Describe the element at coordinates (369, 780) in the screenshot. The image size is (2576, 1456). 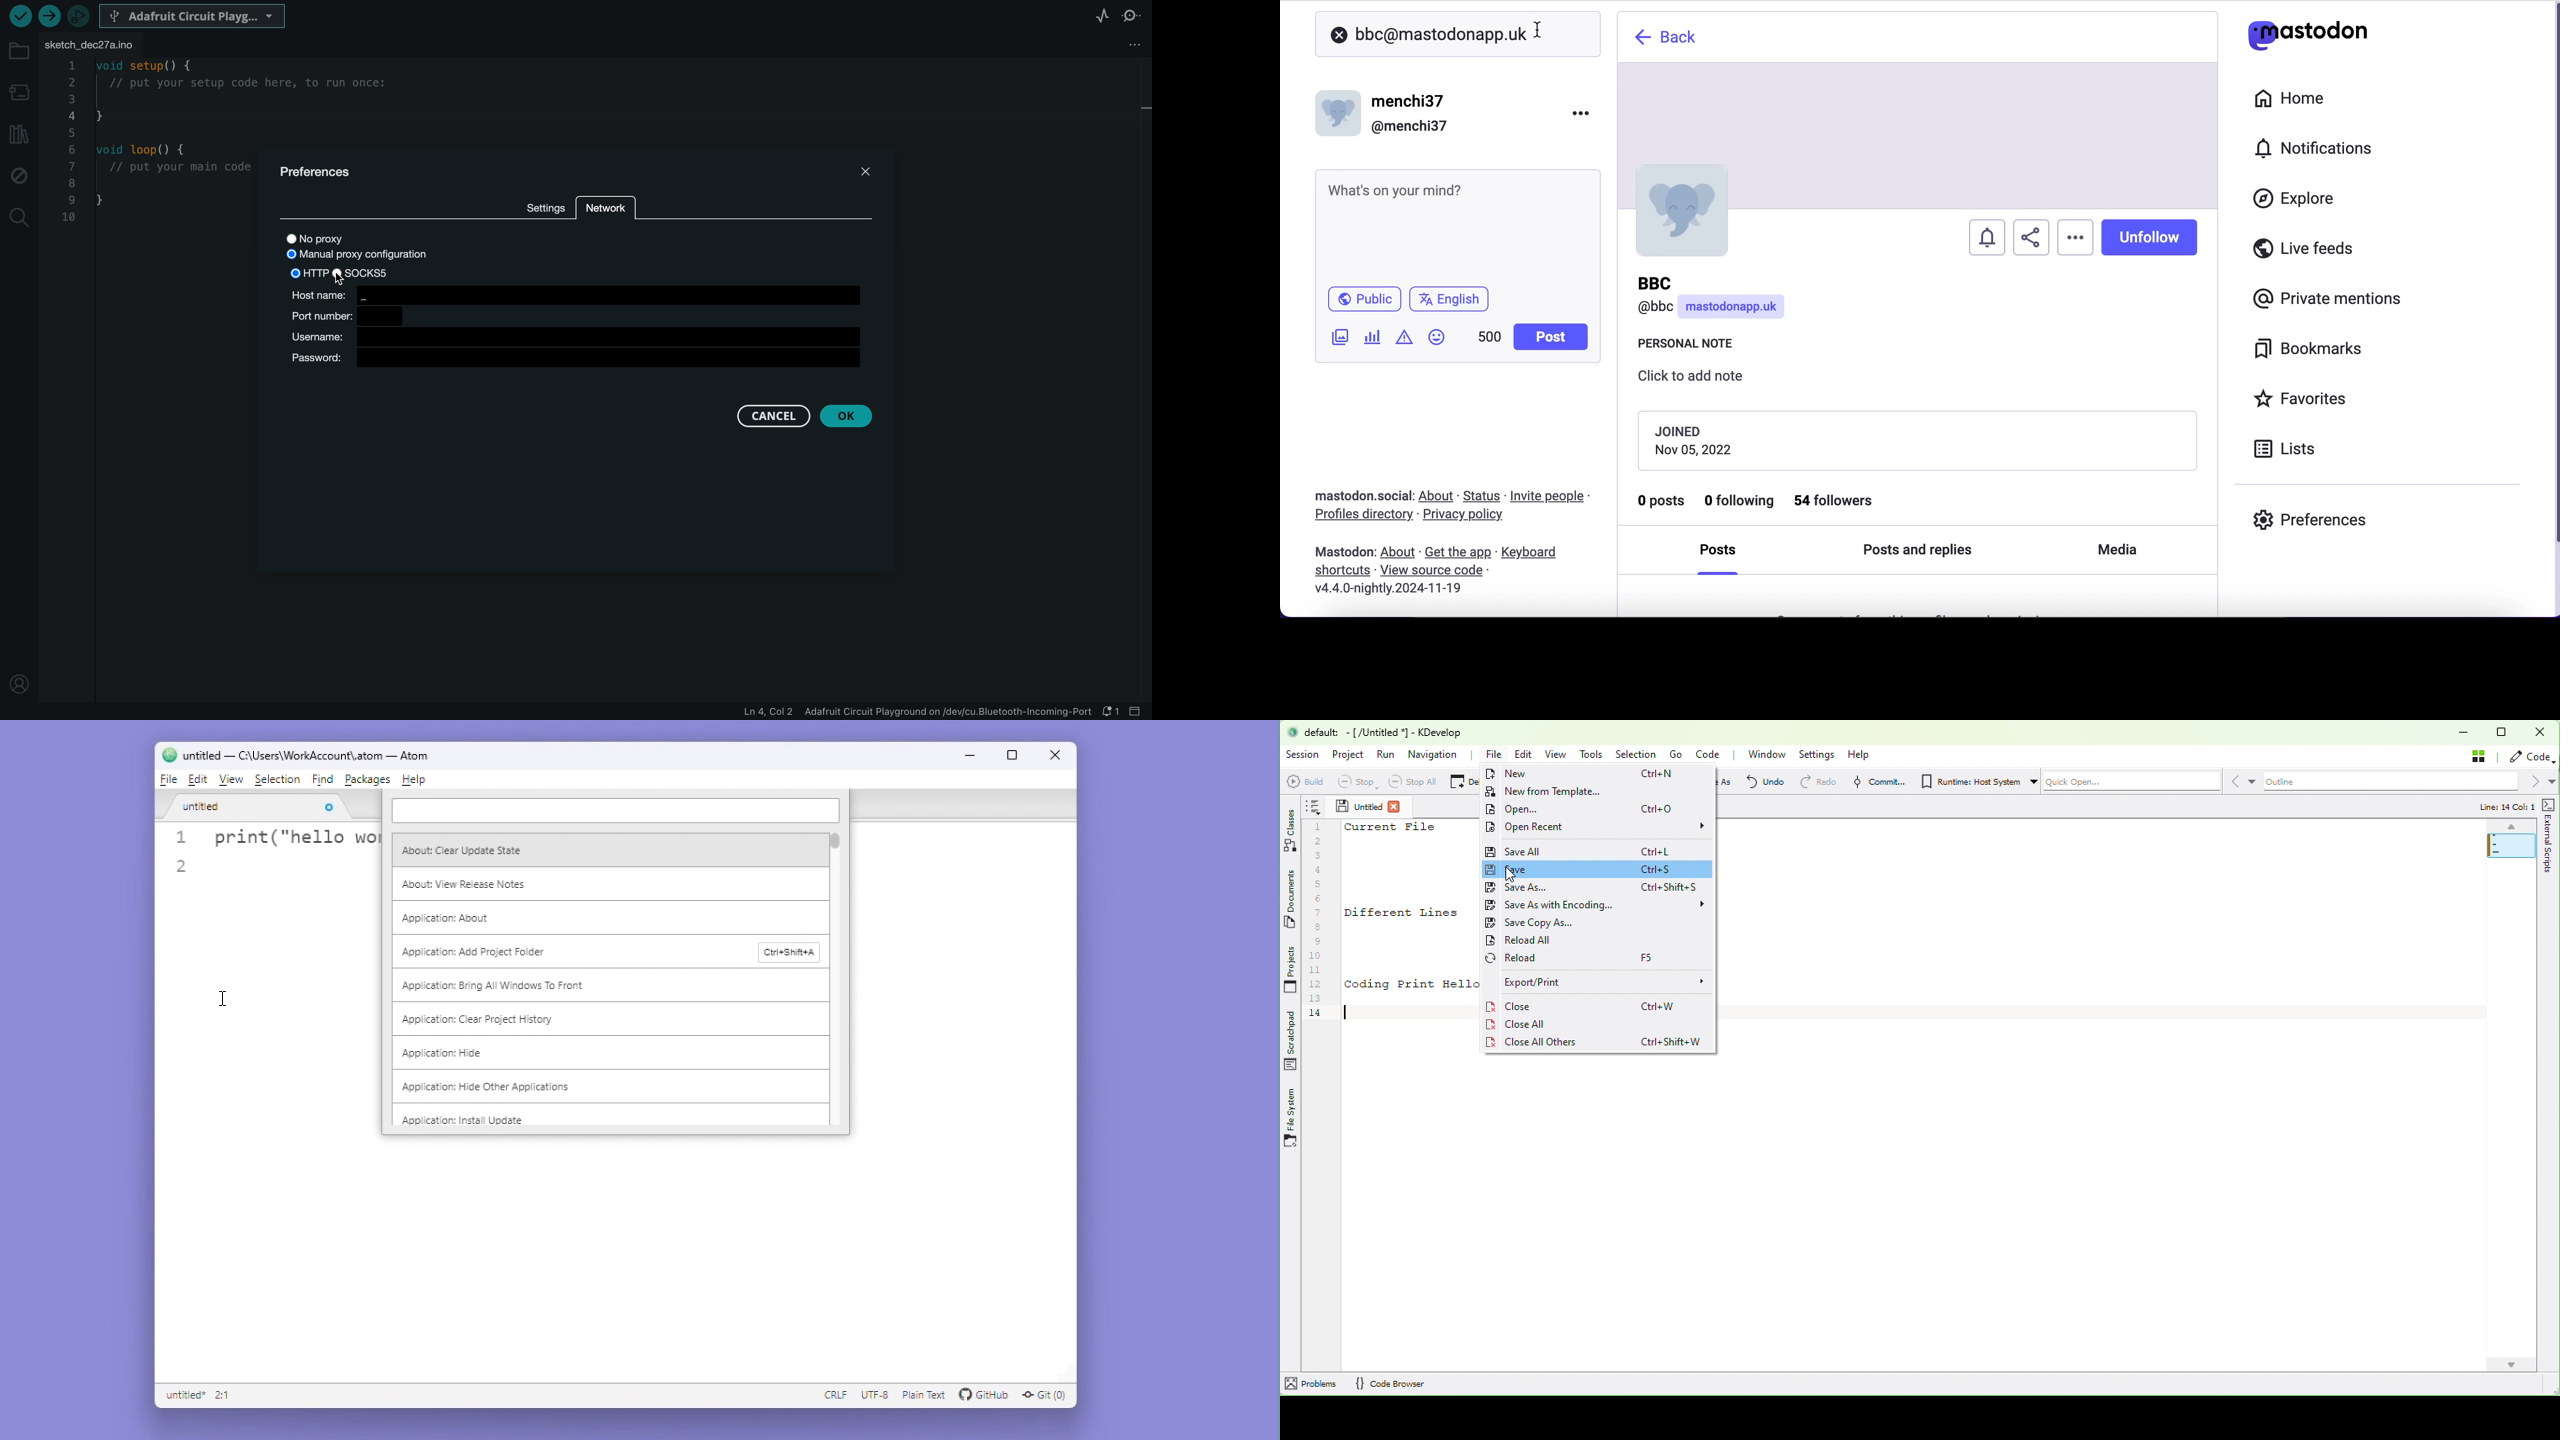
I see `Packages` at that location.